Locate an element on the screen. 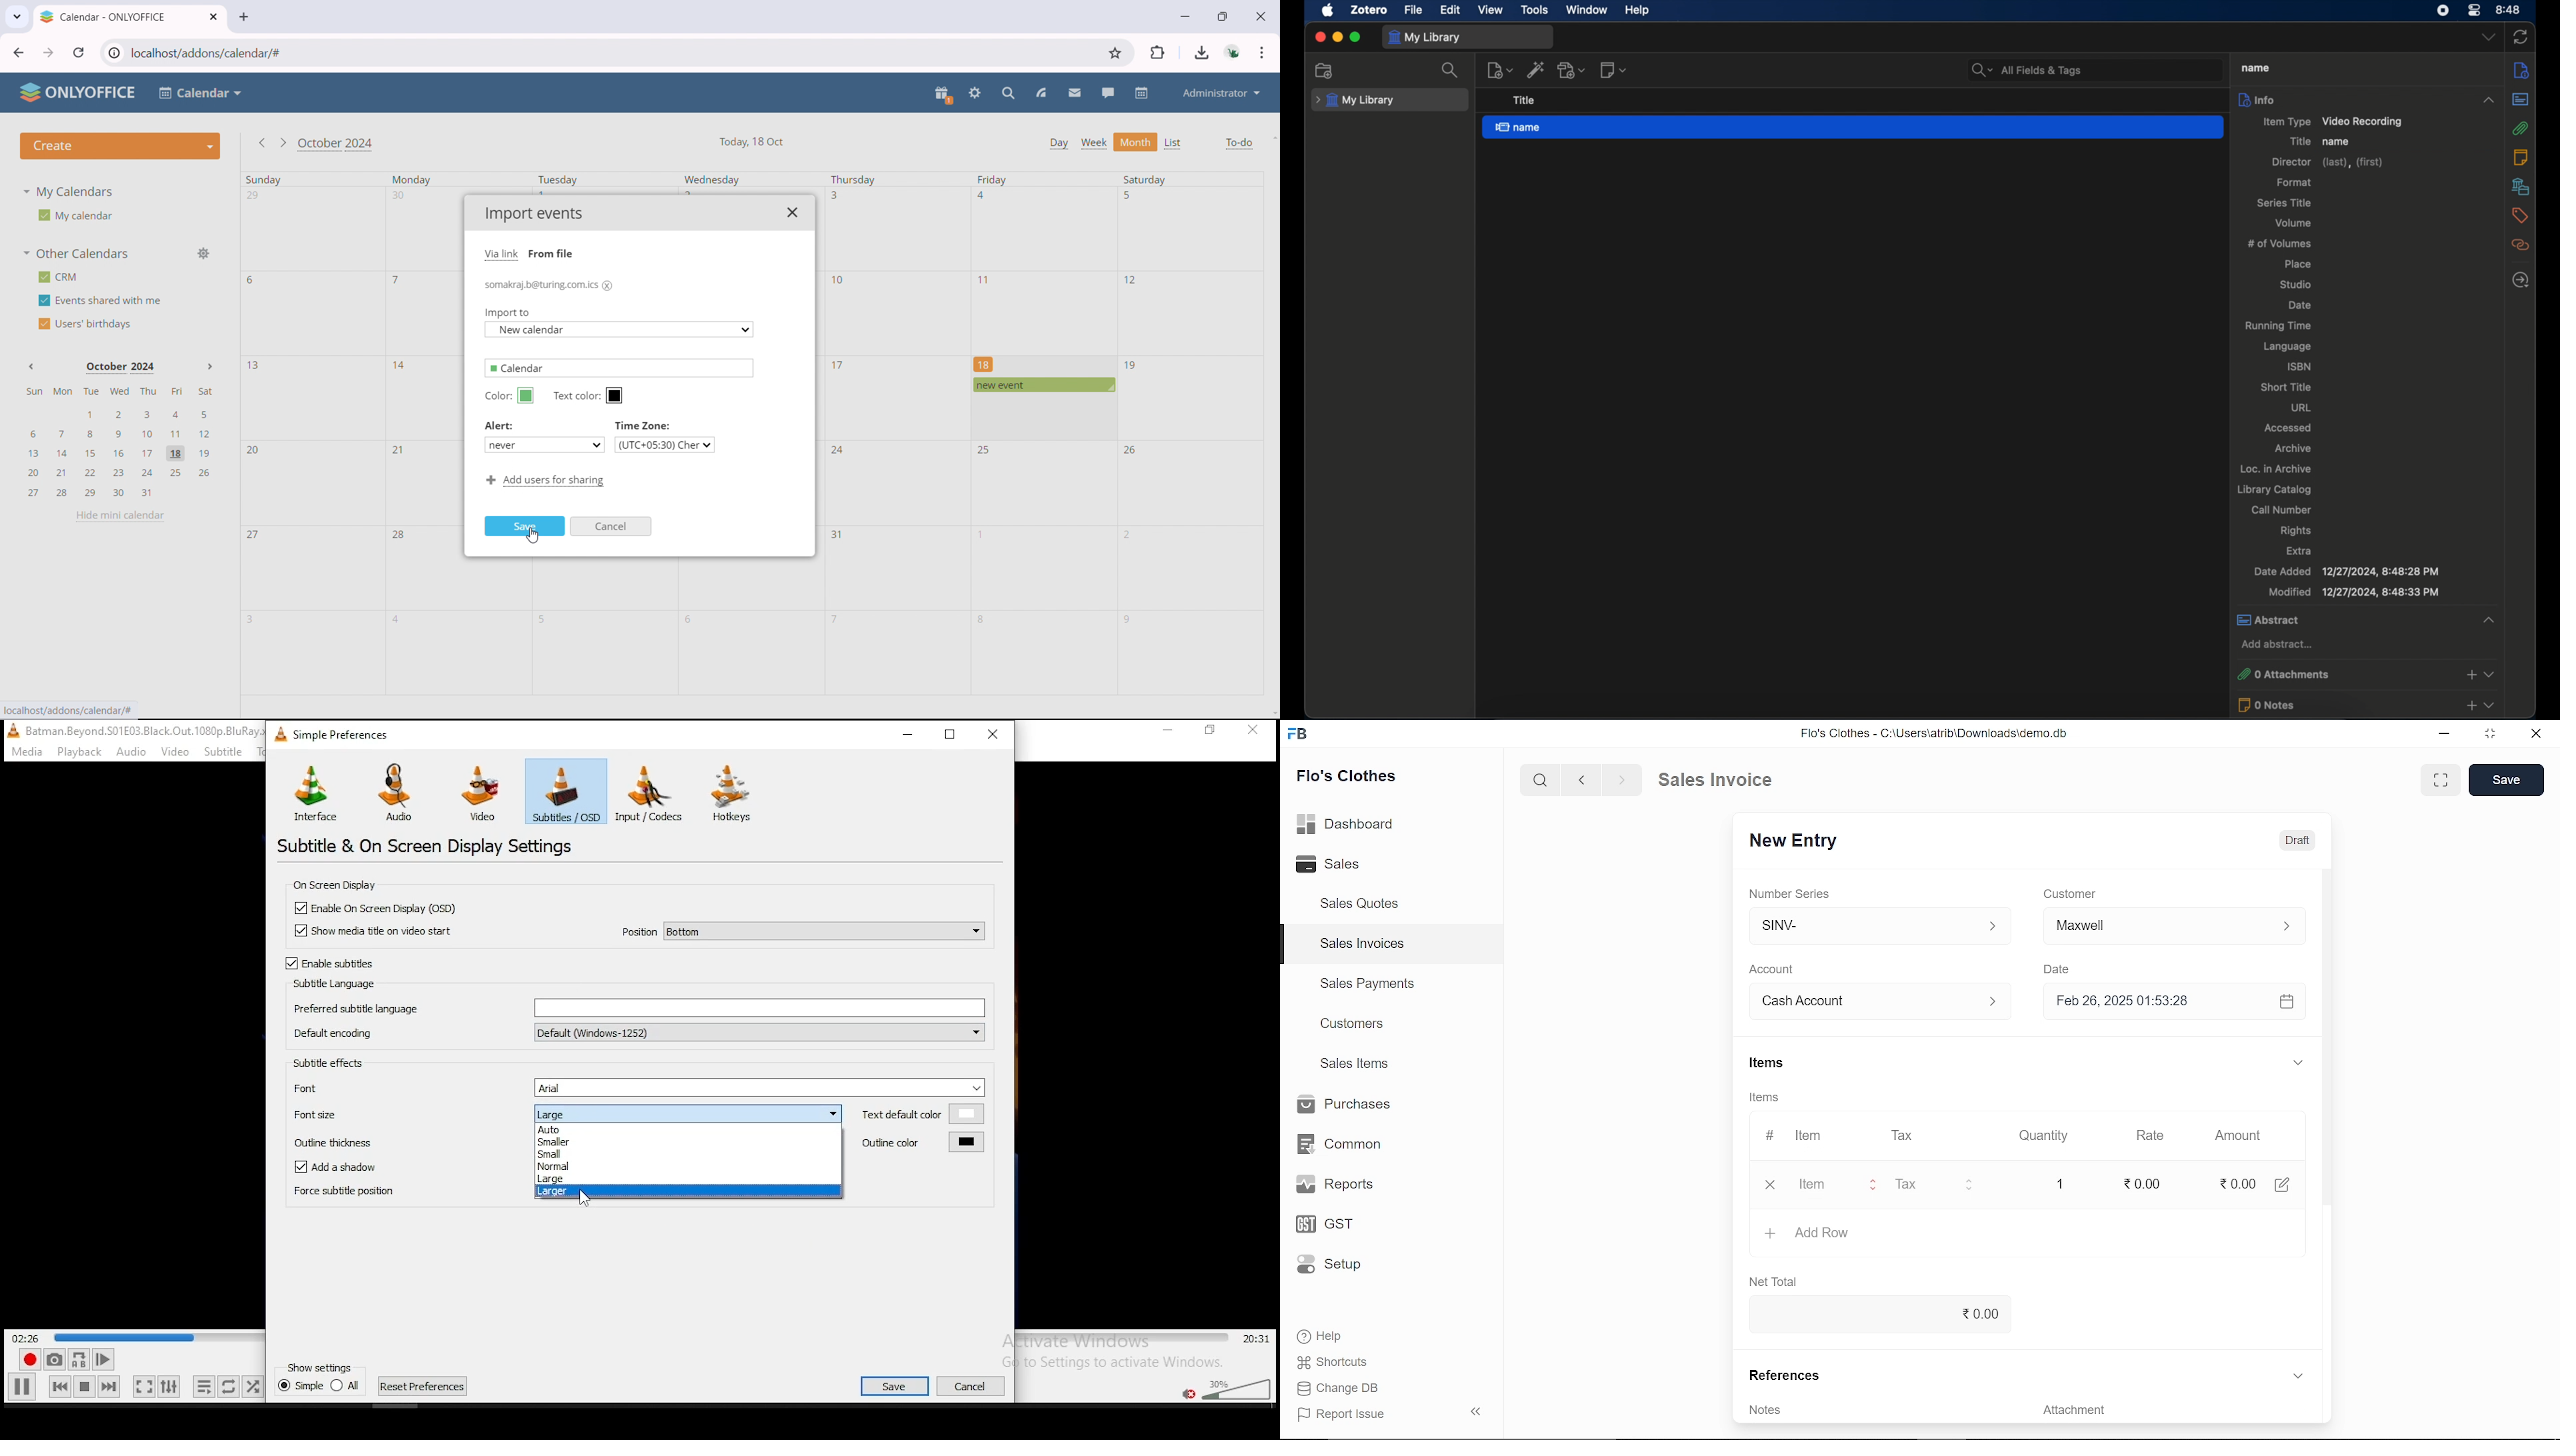 The image size is (2576, 1456). restore is located at coordinates (1210, 731).